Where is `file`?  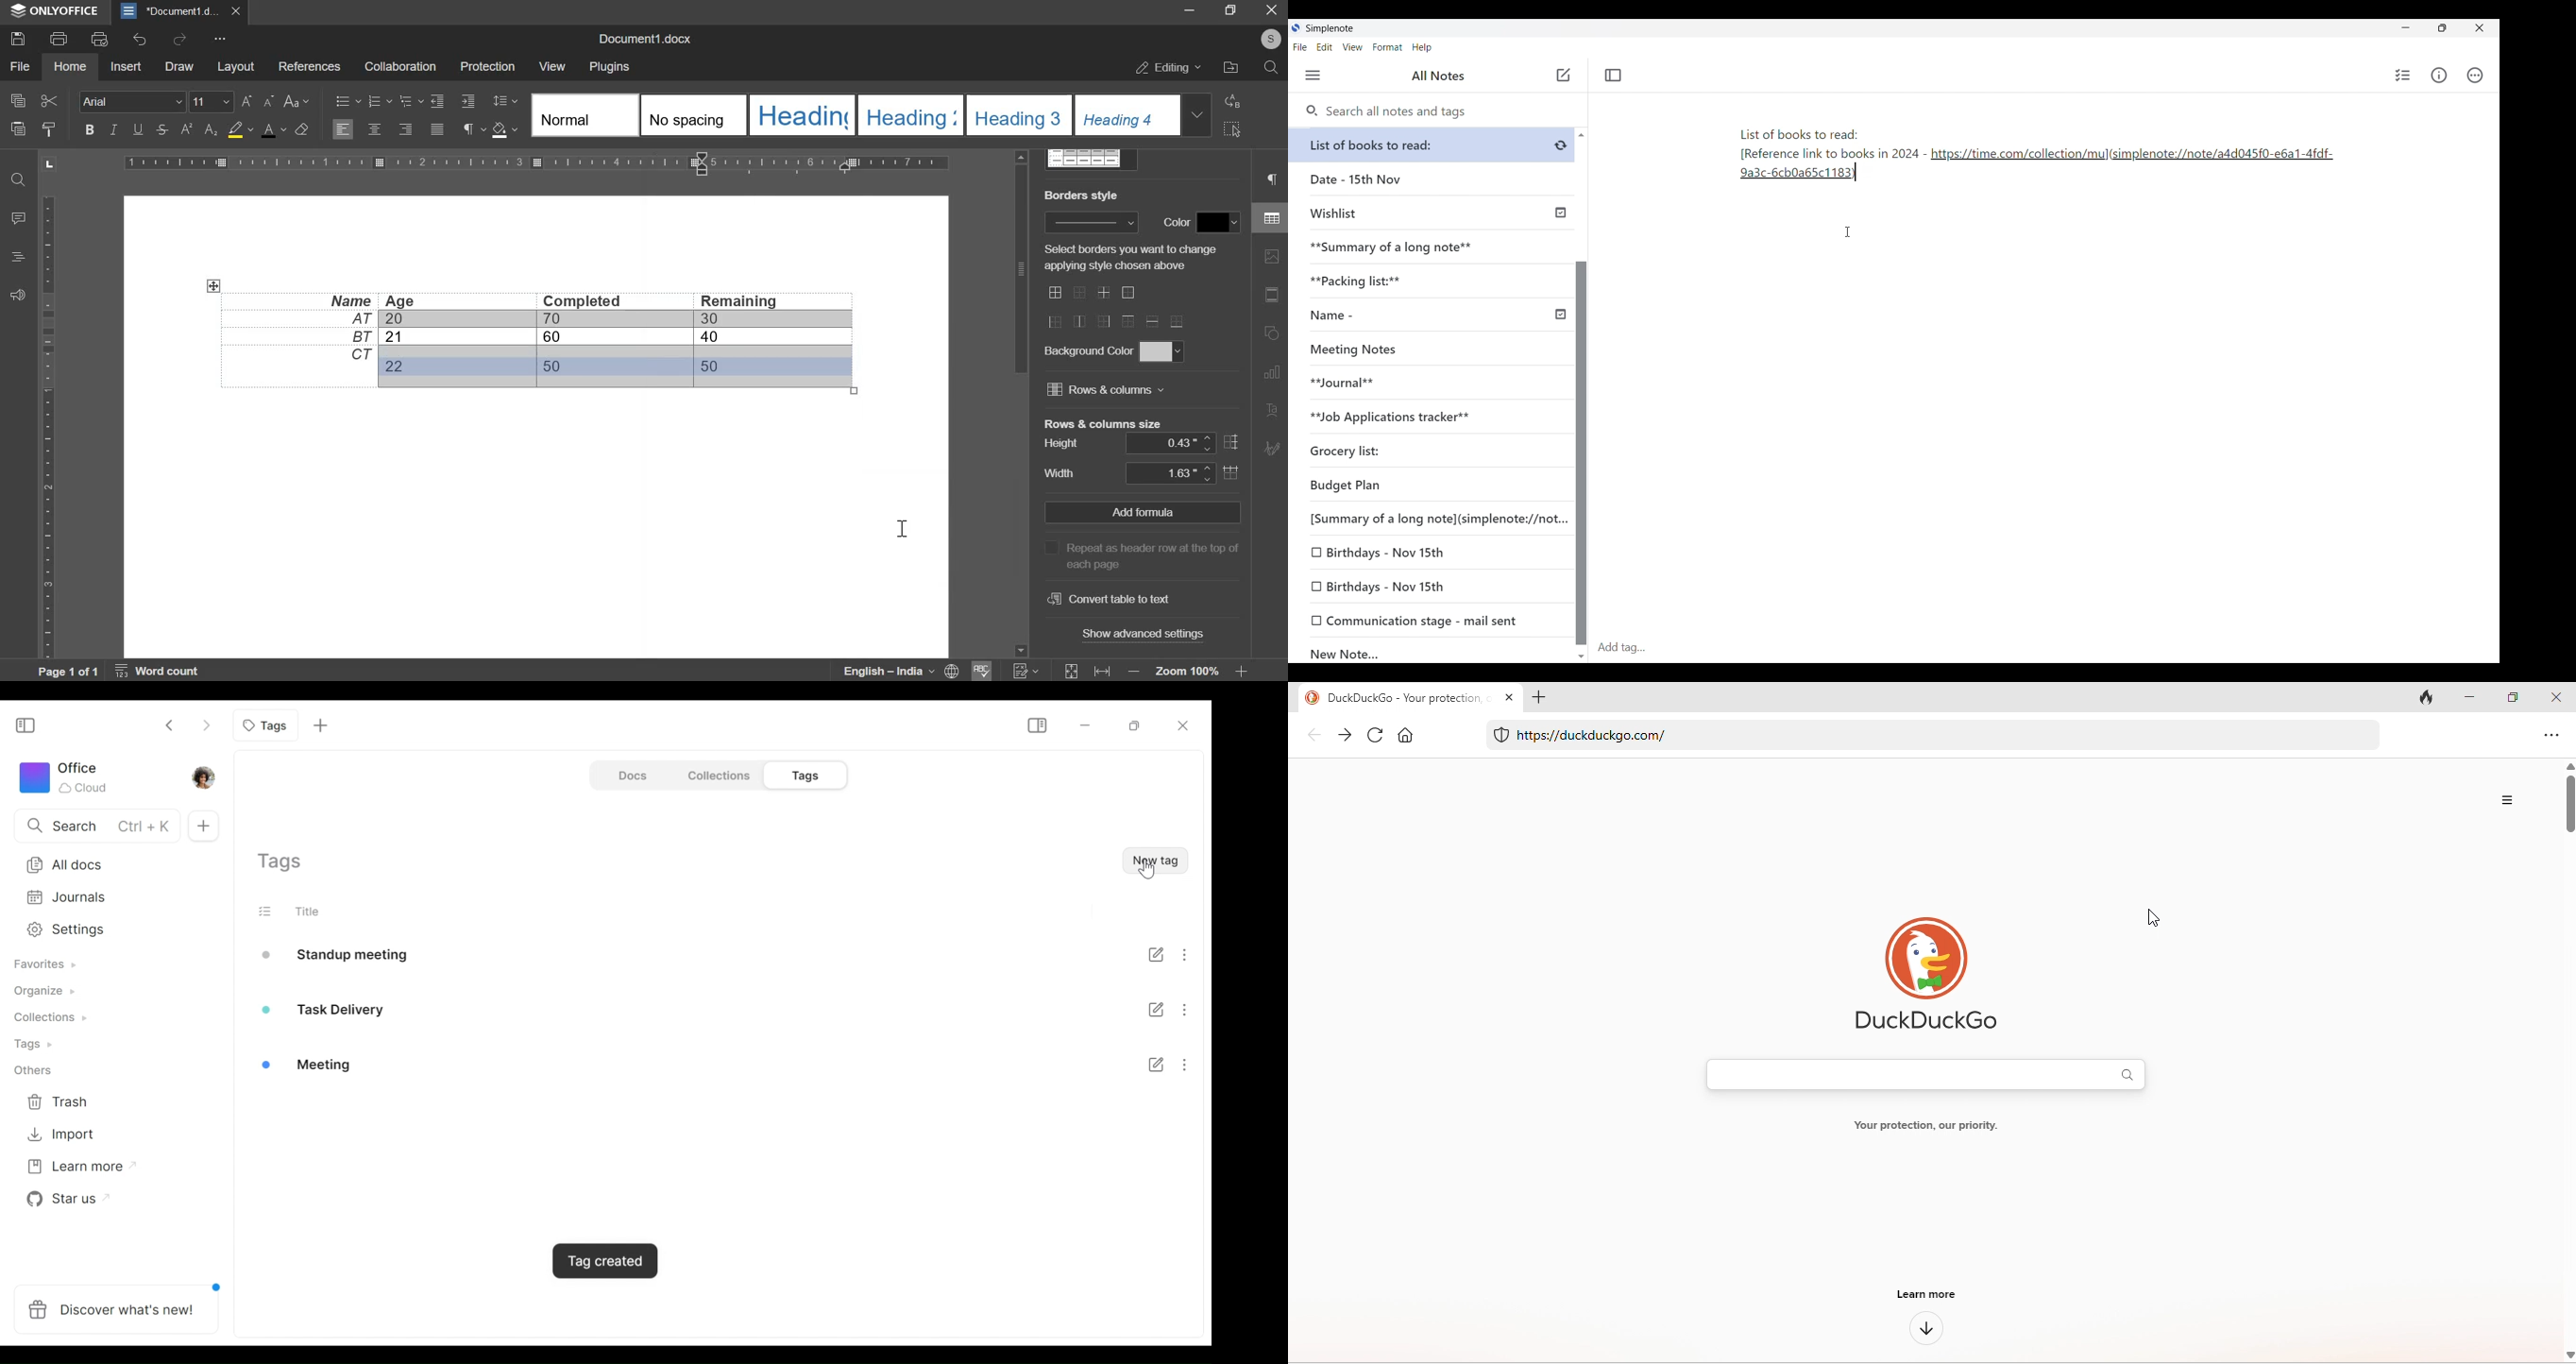 file is located at coordinates (19, 66).